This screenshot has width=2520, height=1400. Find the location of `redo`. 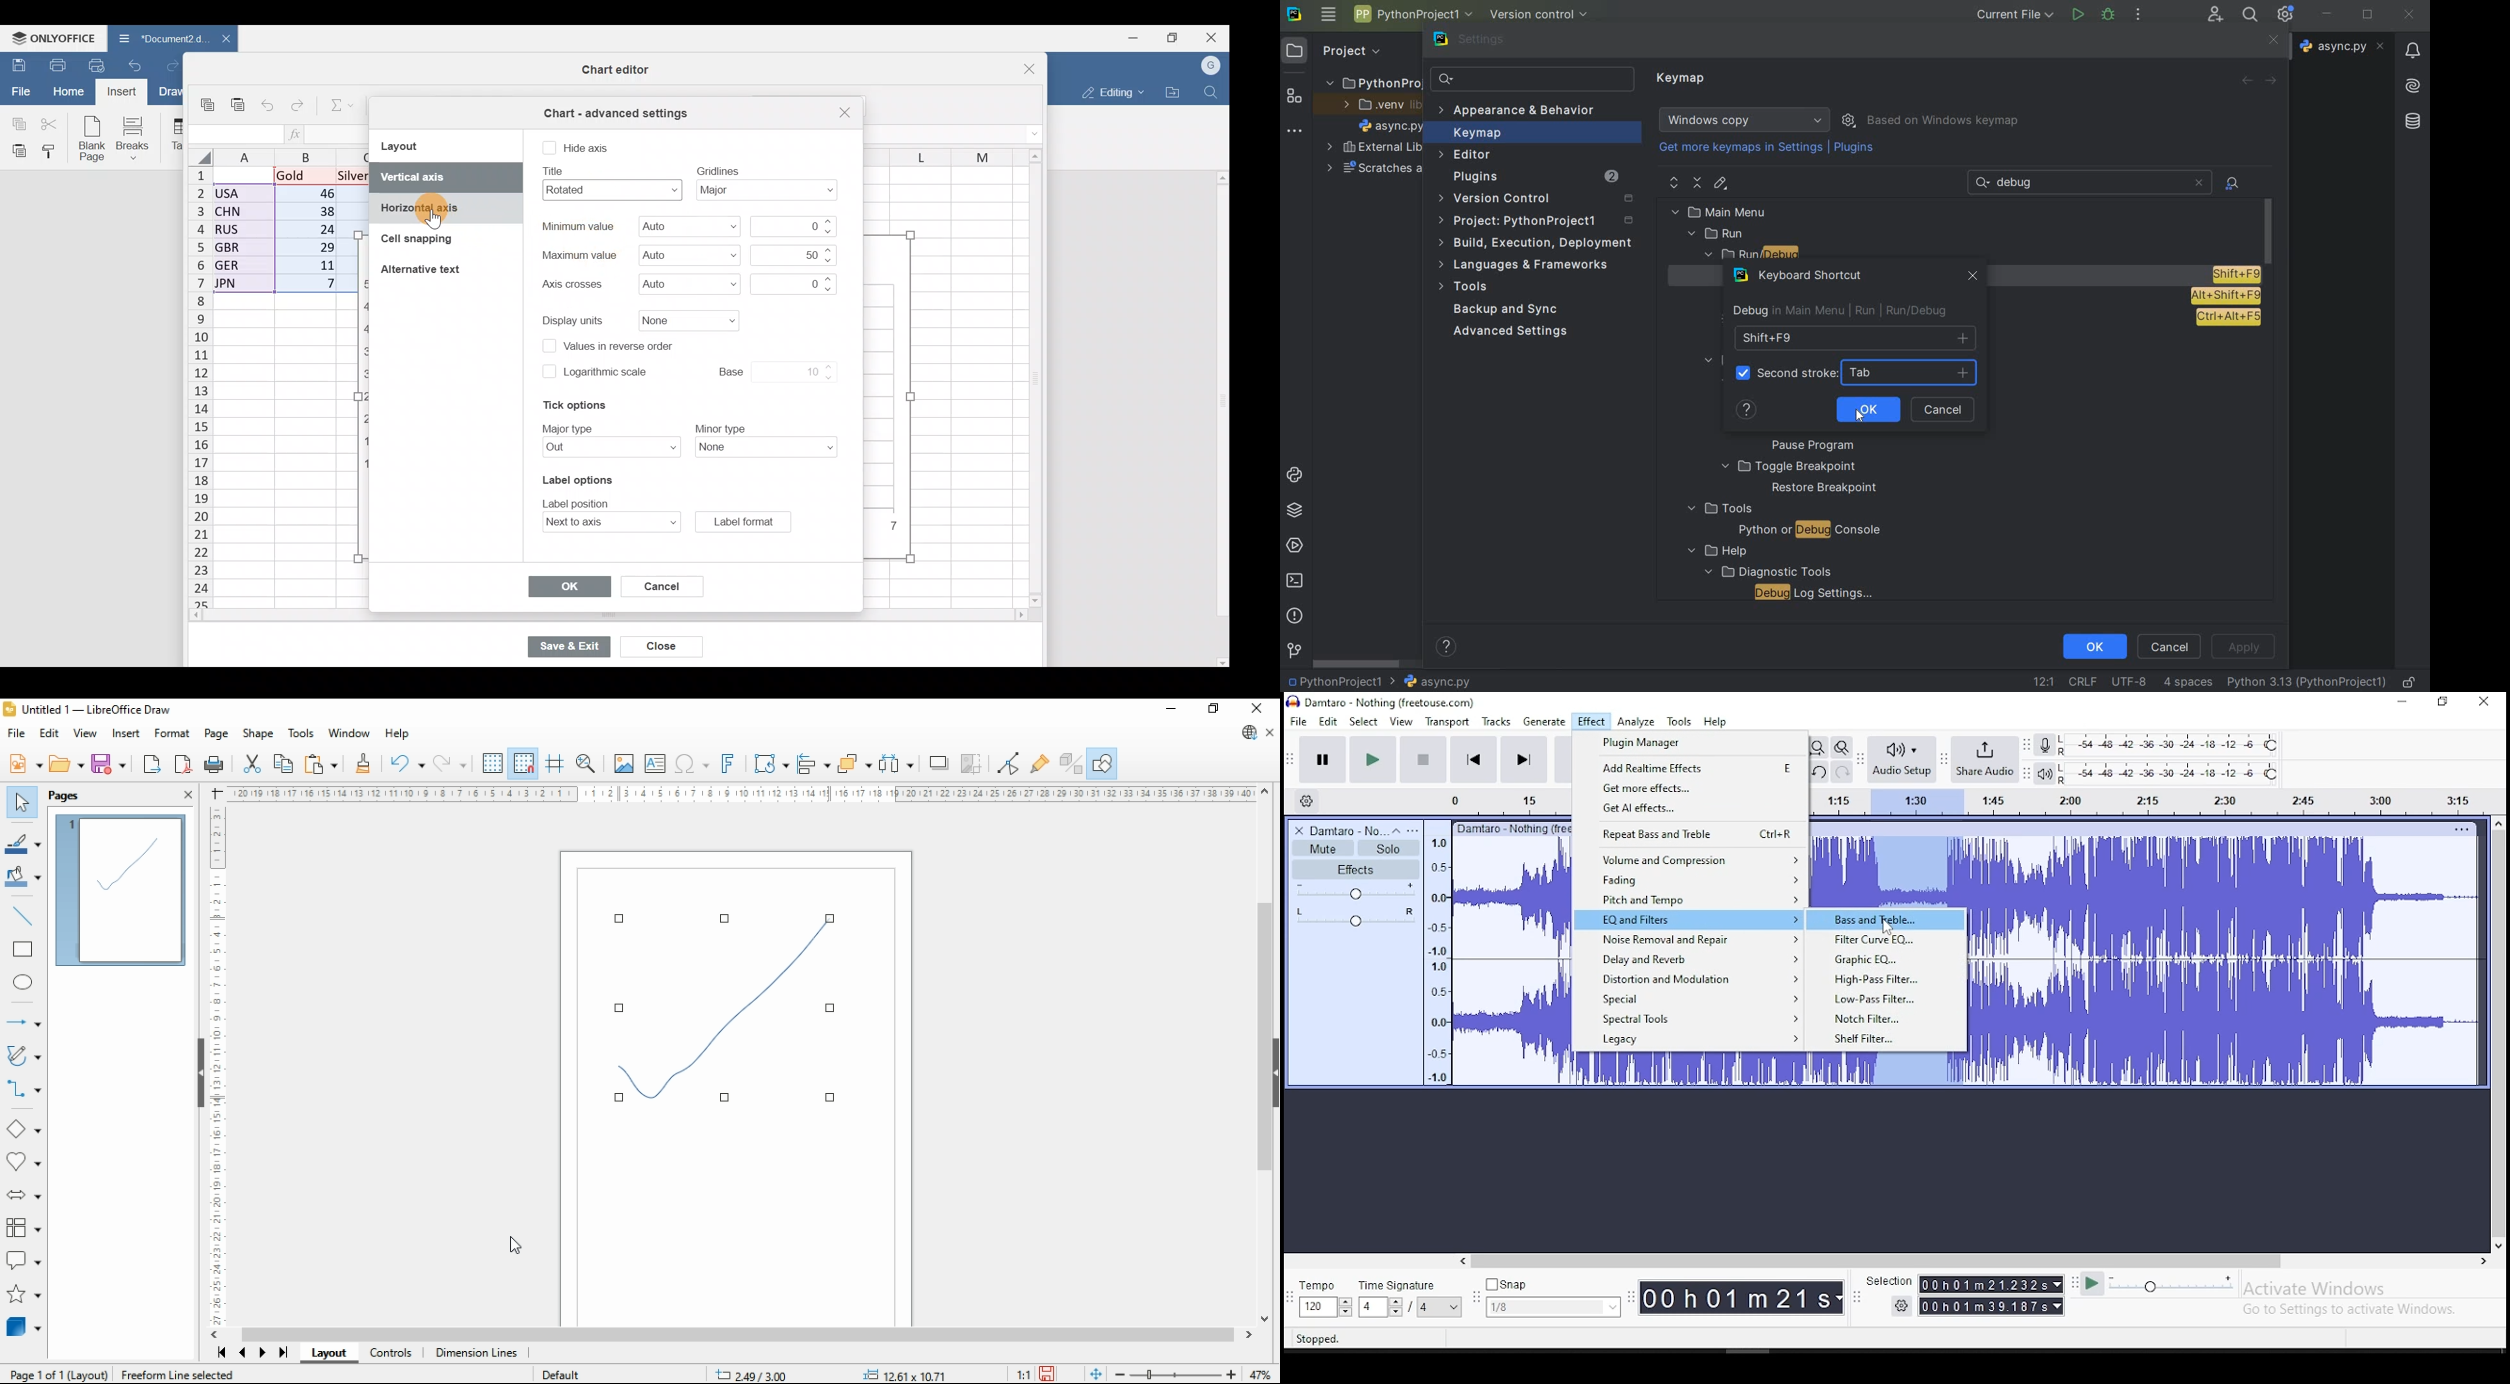

redo is located at coordinates (452, 763).